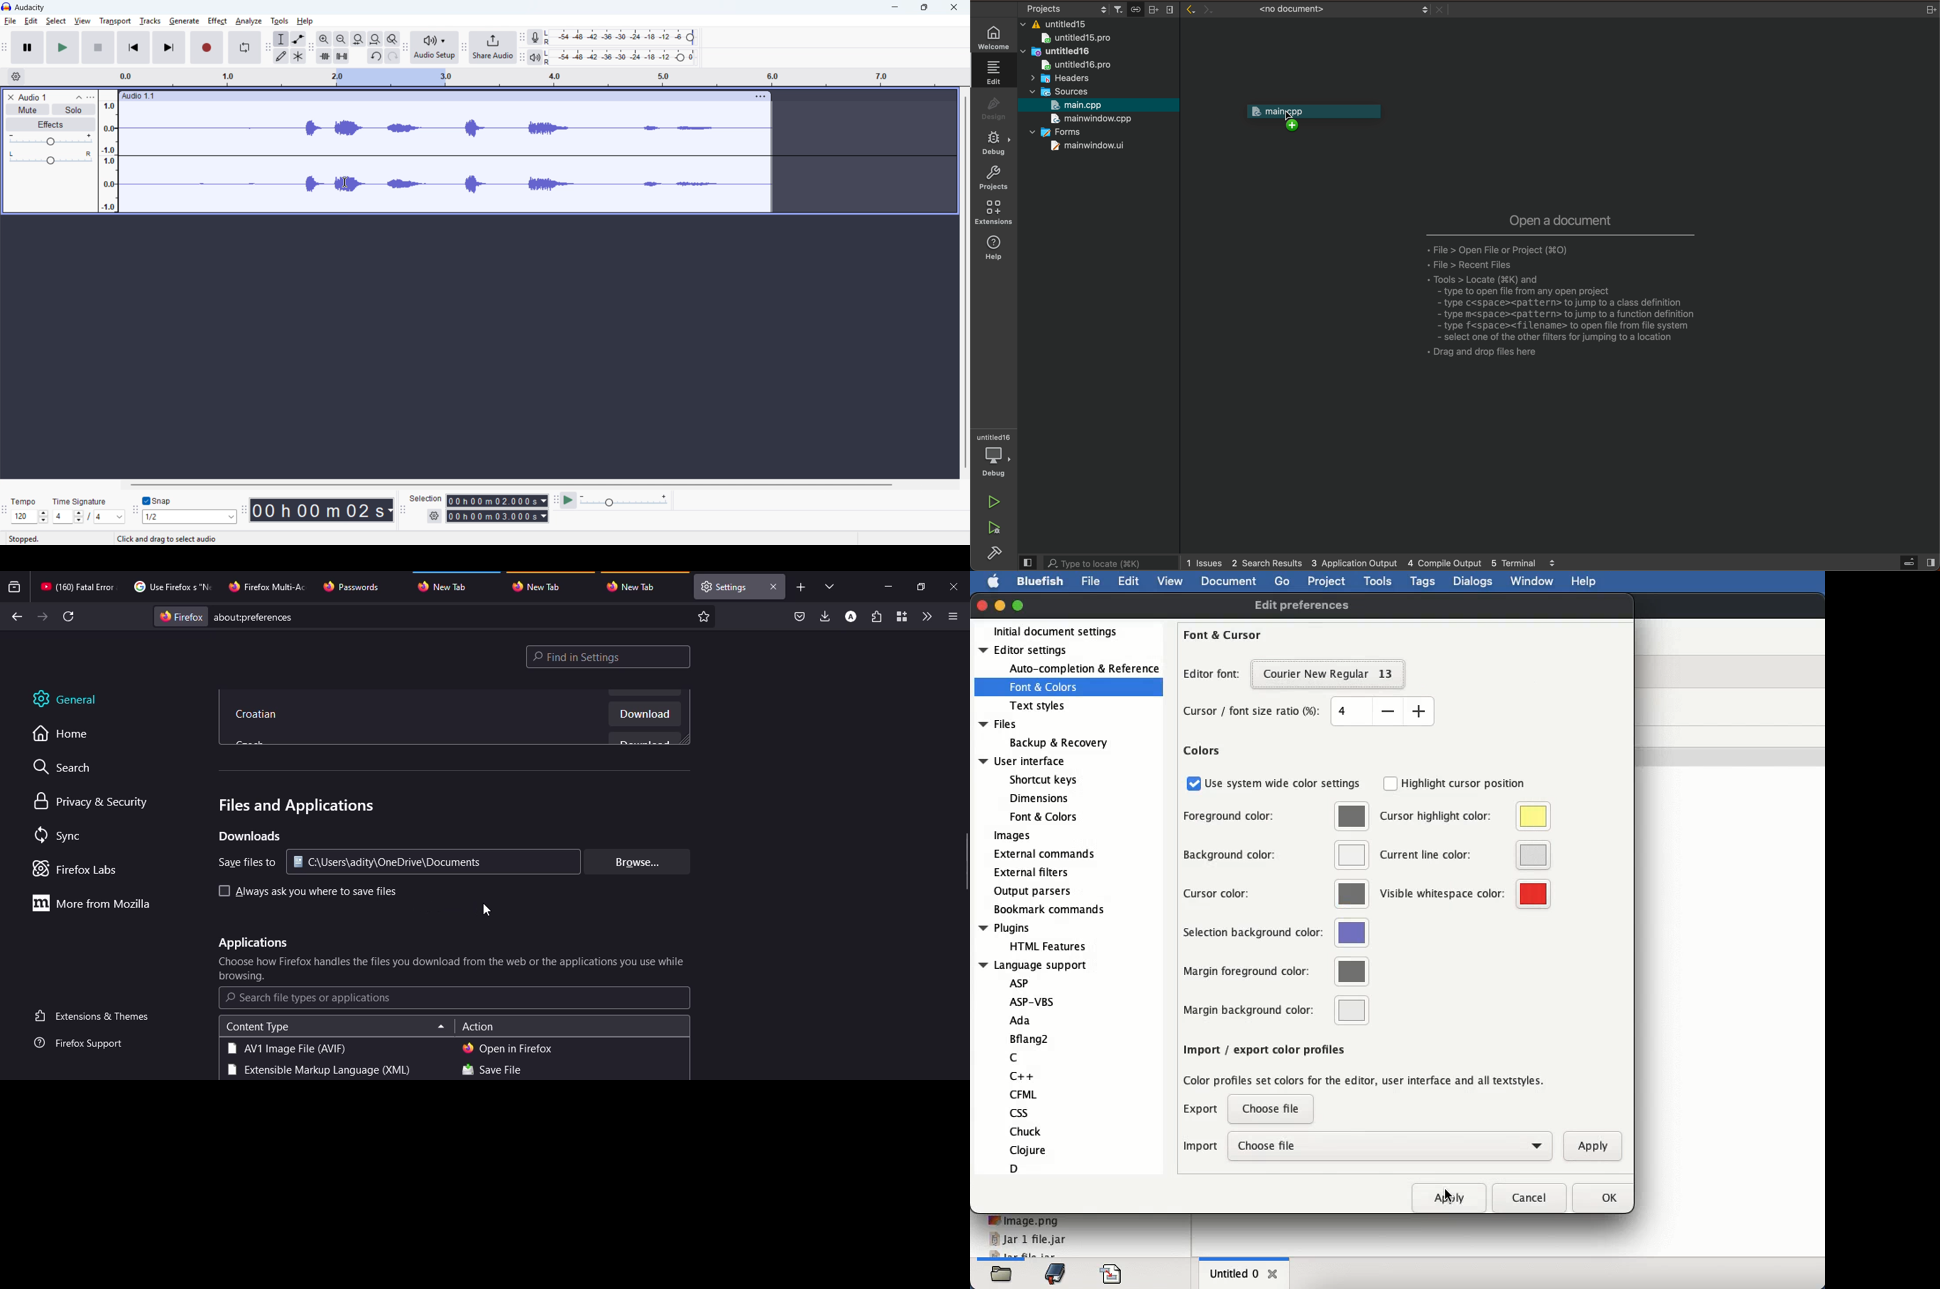 Image resolution: width=1960 pixels, height=1316 pixels. Describe the element at coordinates (1308, 711) in the screenshot. I see `cursor font ratio` at that location.